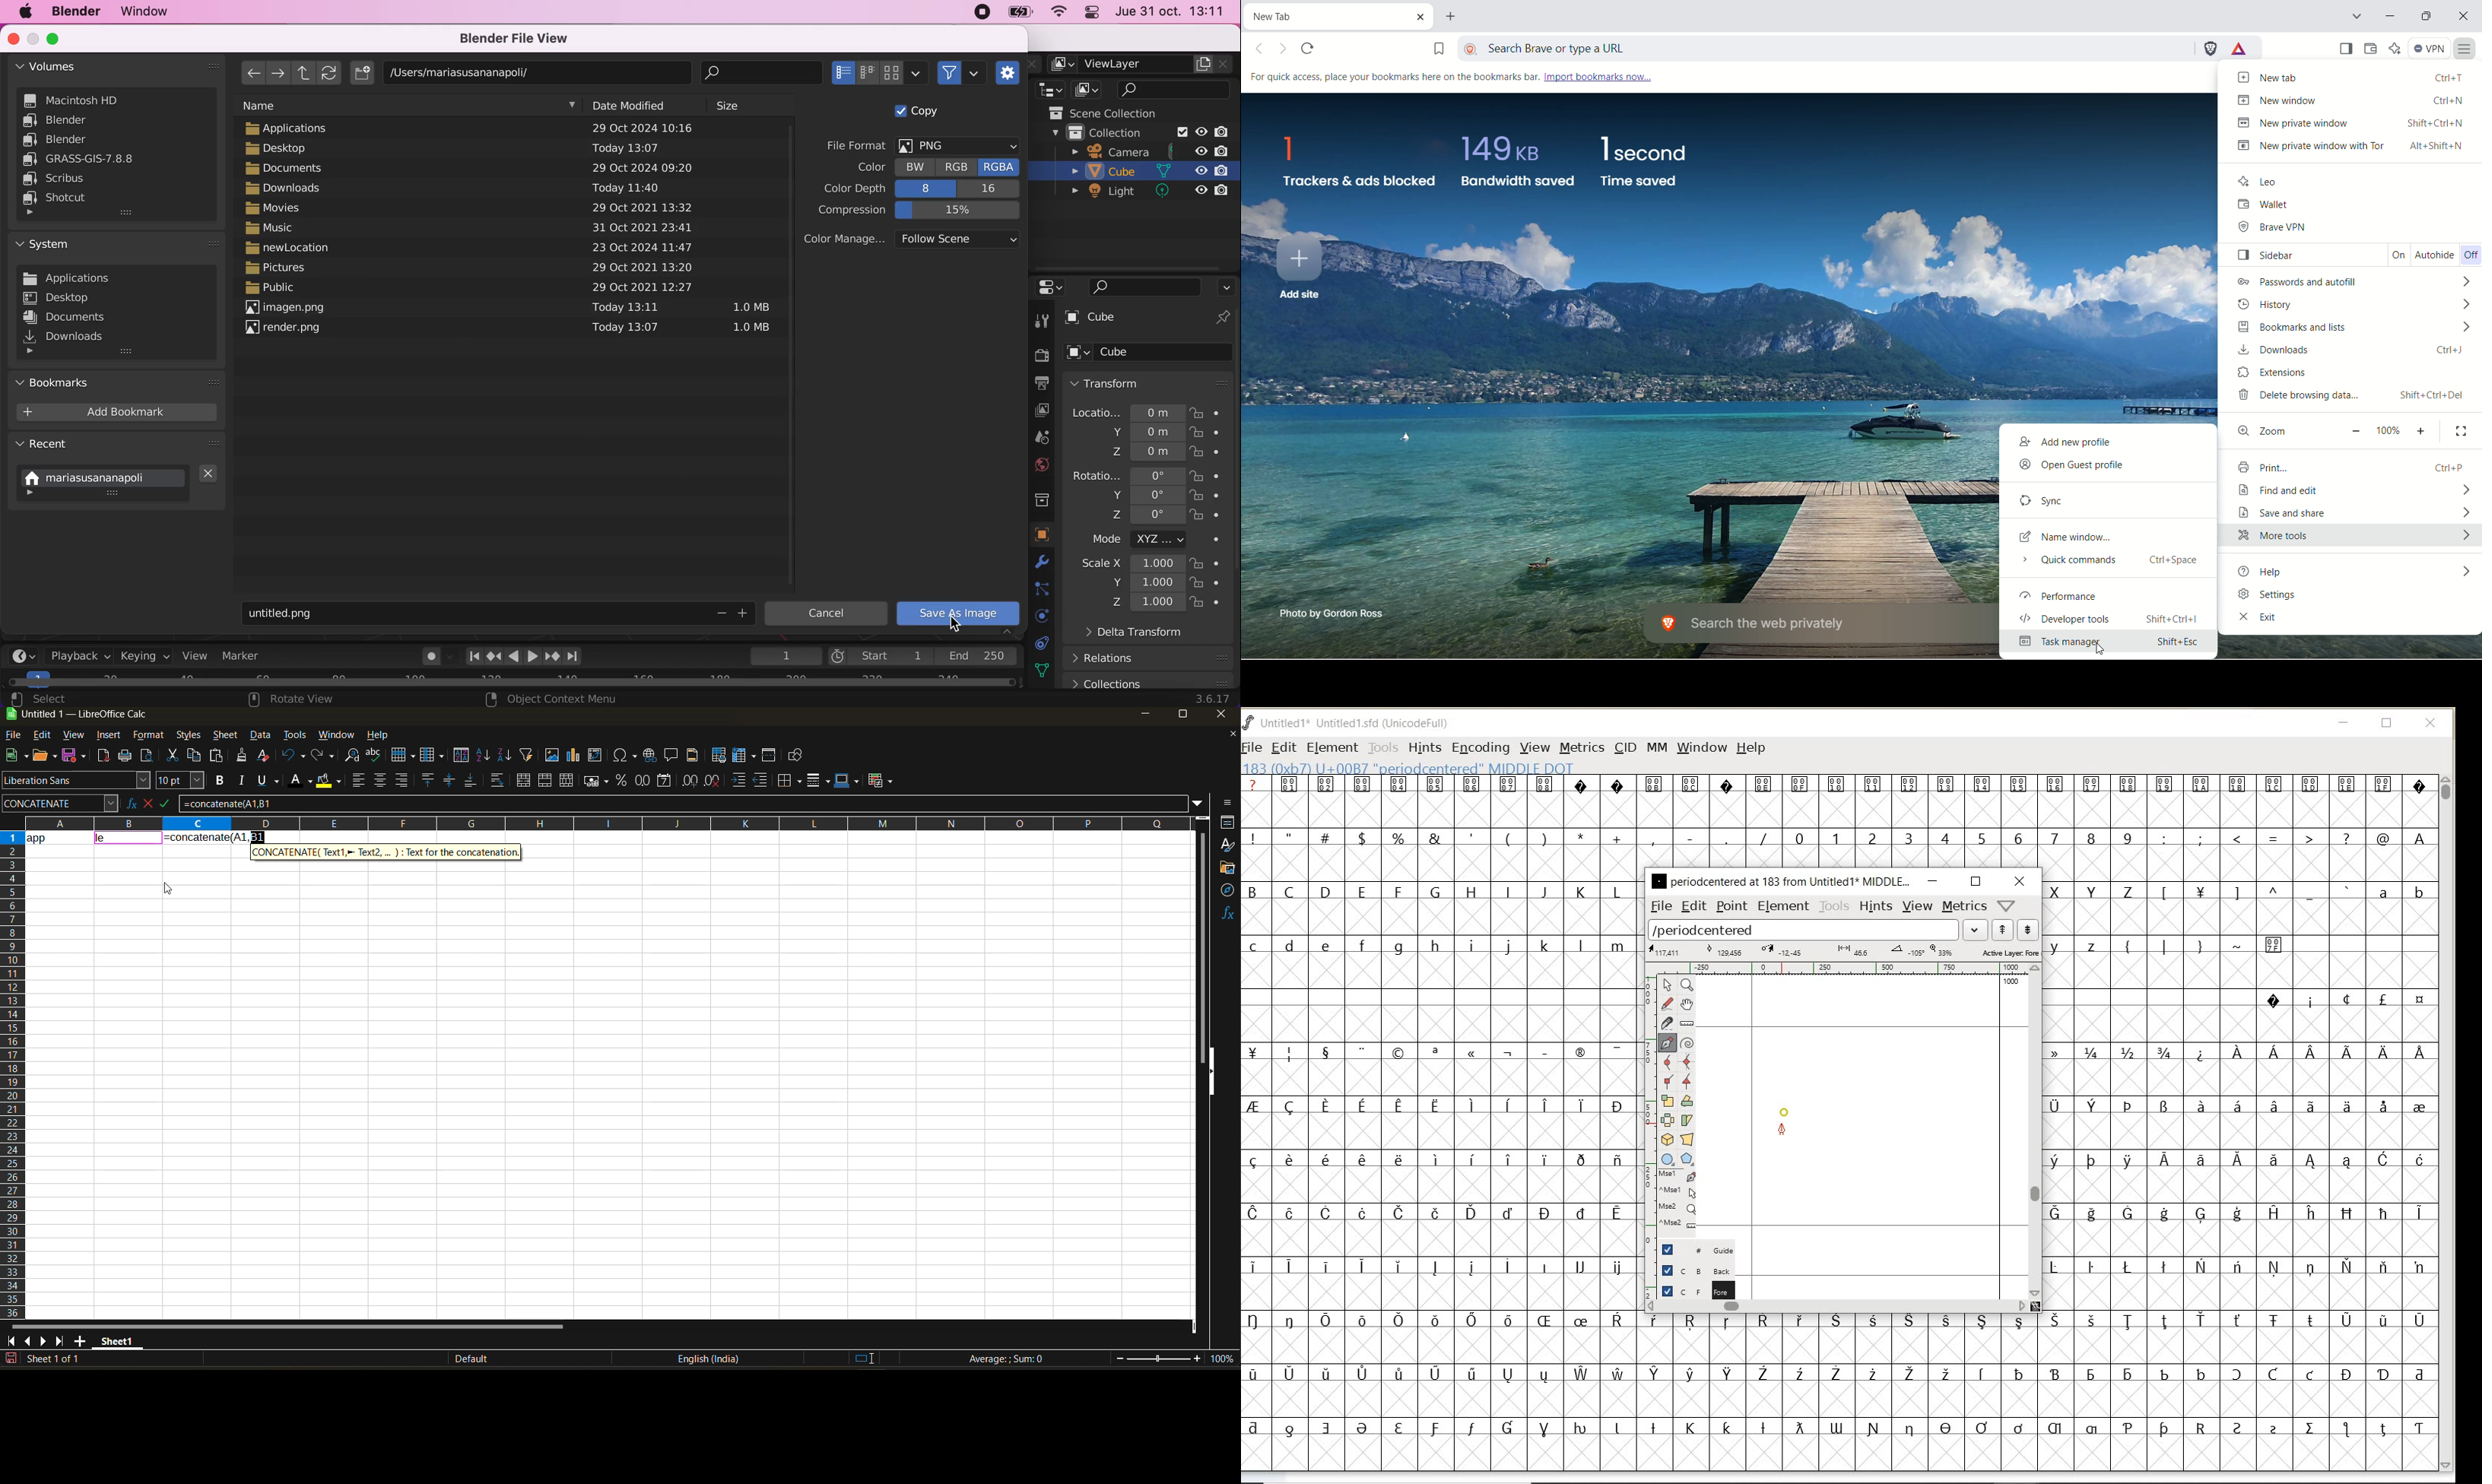 This screenshot has height=1484, width=2492. What do you see at coordinates (1918, 906) in the screenshot?
I see `view` at bounding box center [1918, 906].